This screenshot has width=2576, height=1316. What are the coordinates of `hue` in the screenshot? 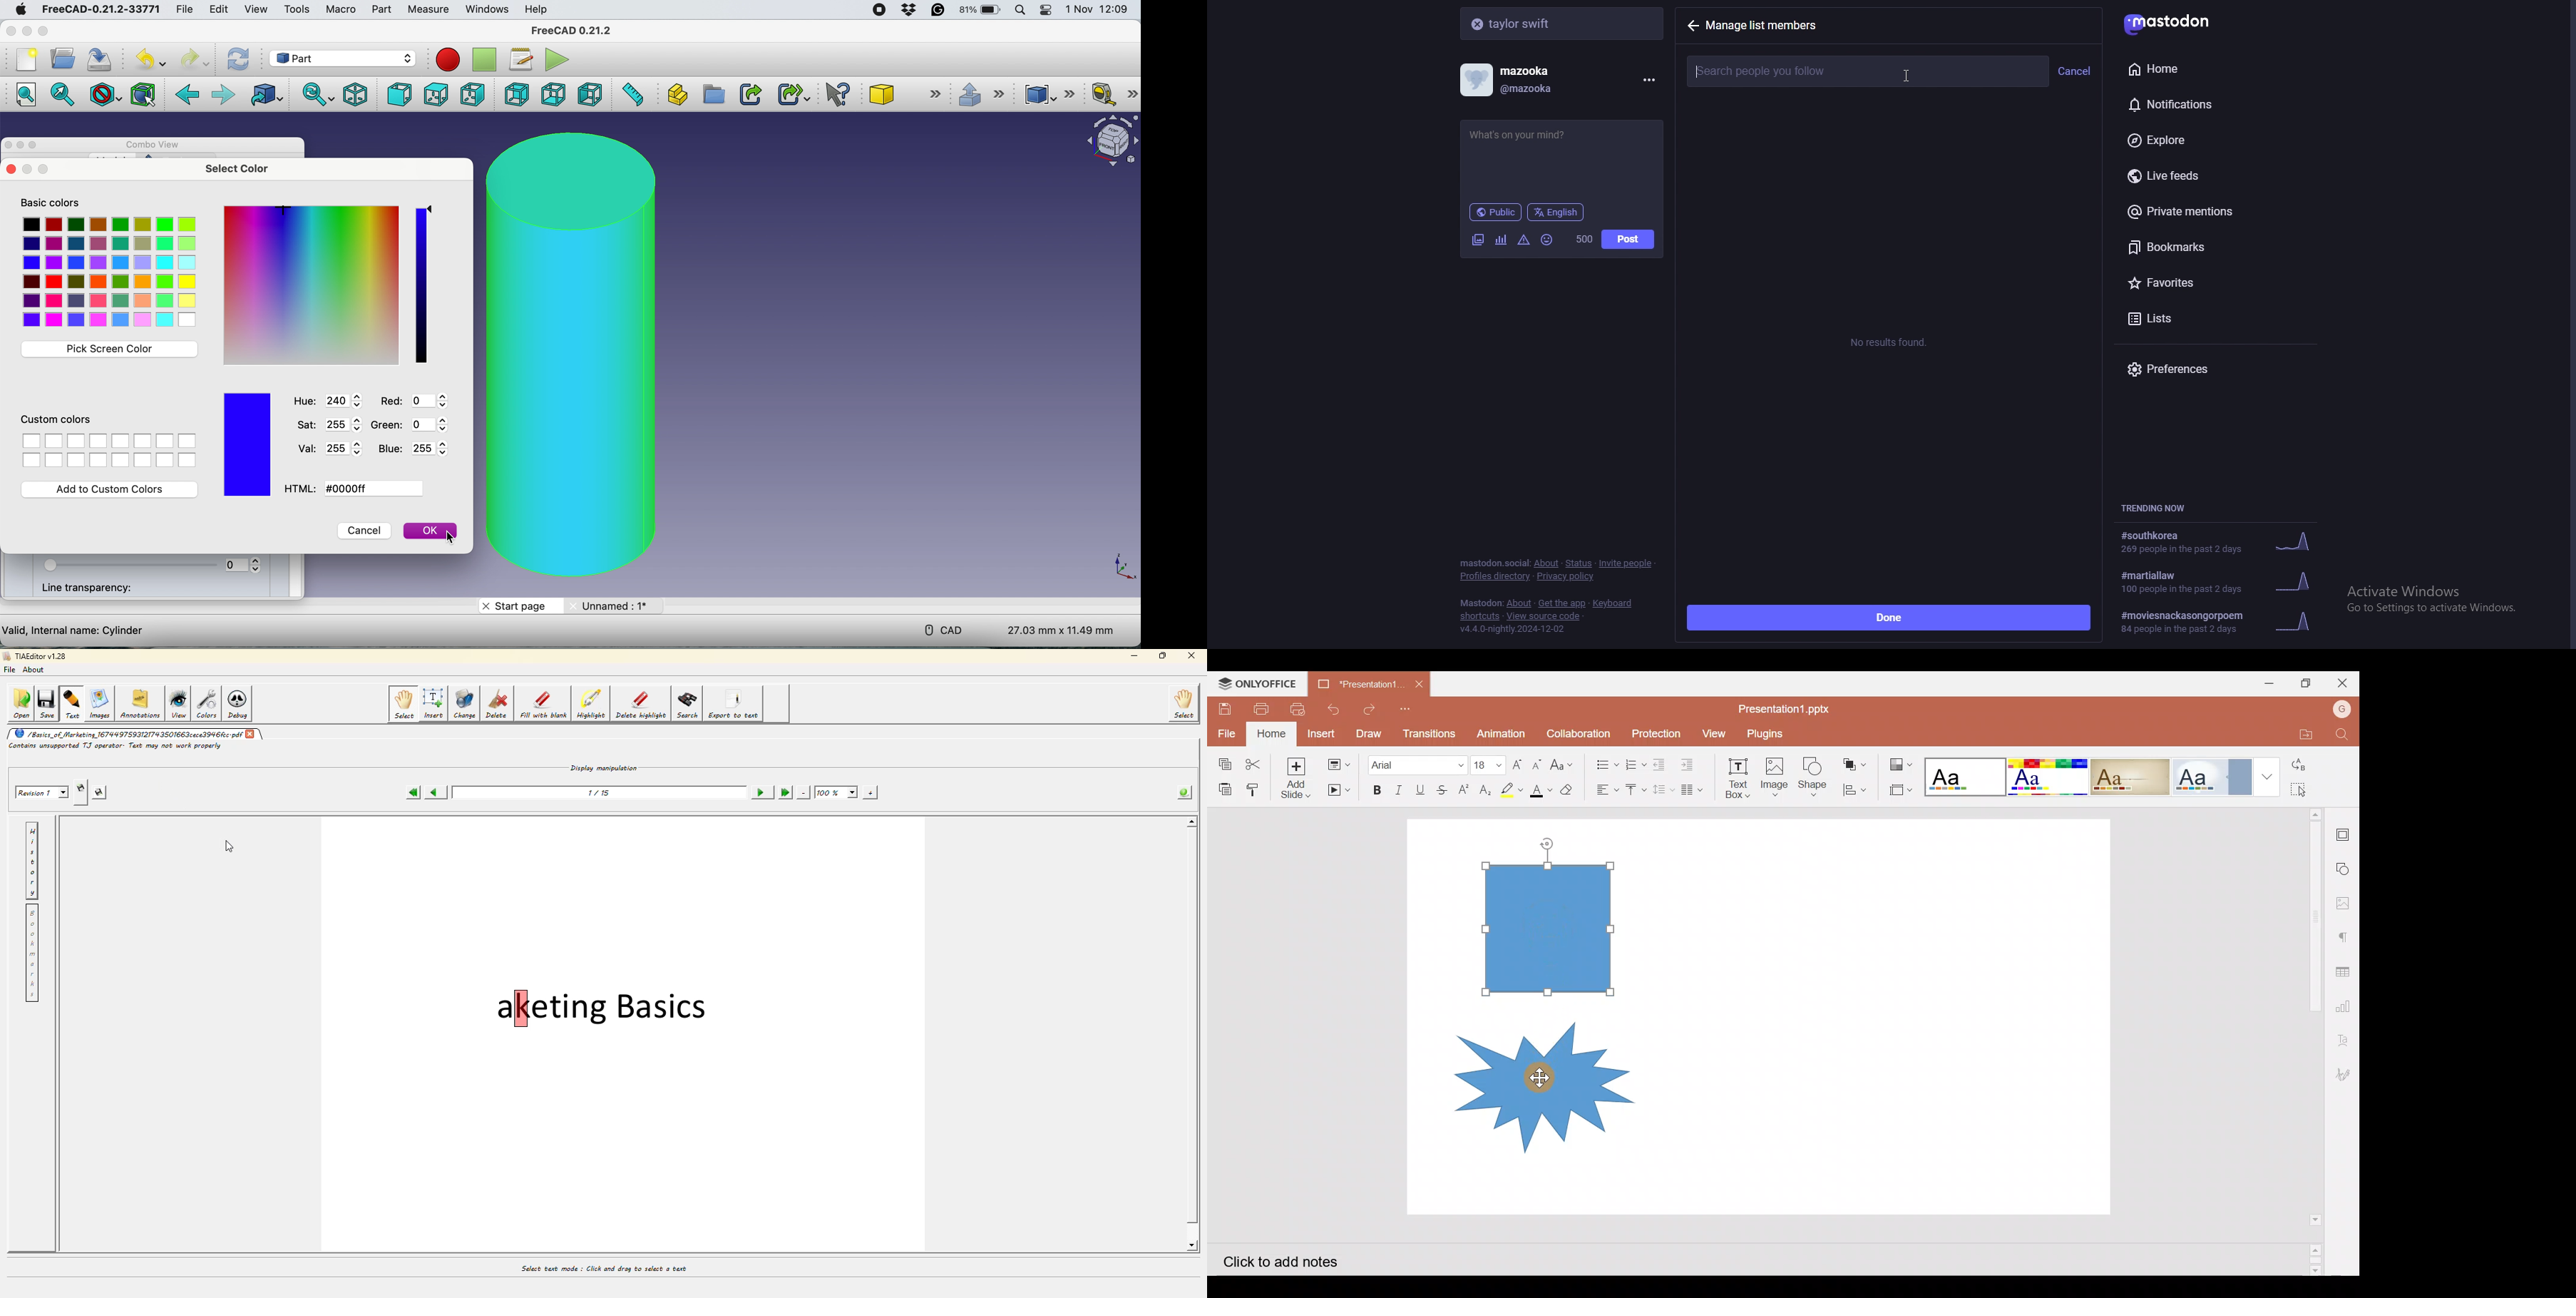 It's located at (328, 403).